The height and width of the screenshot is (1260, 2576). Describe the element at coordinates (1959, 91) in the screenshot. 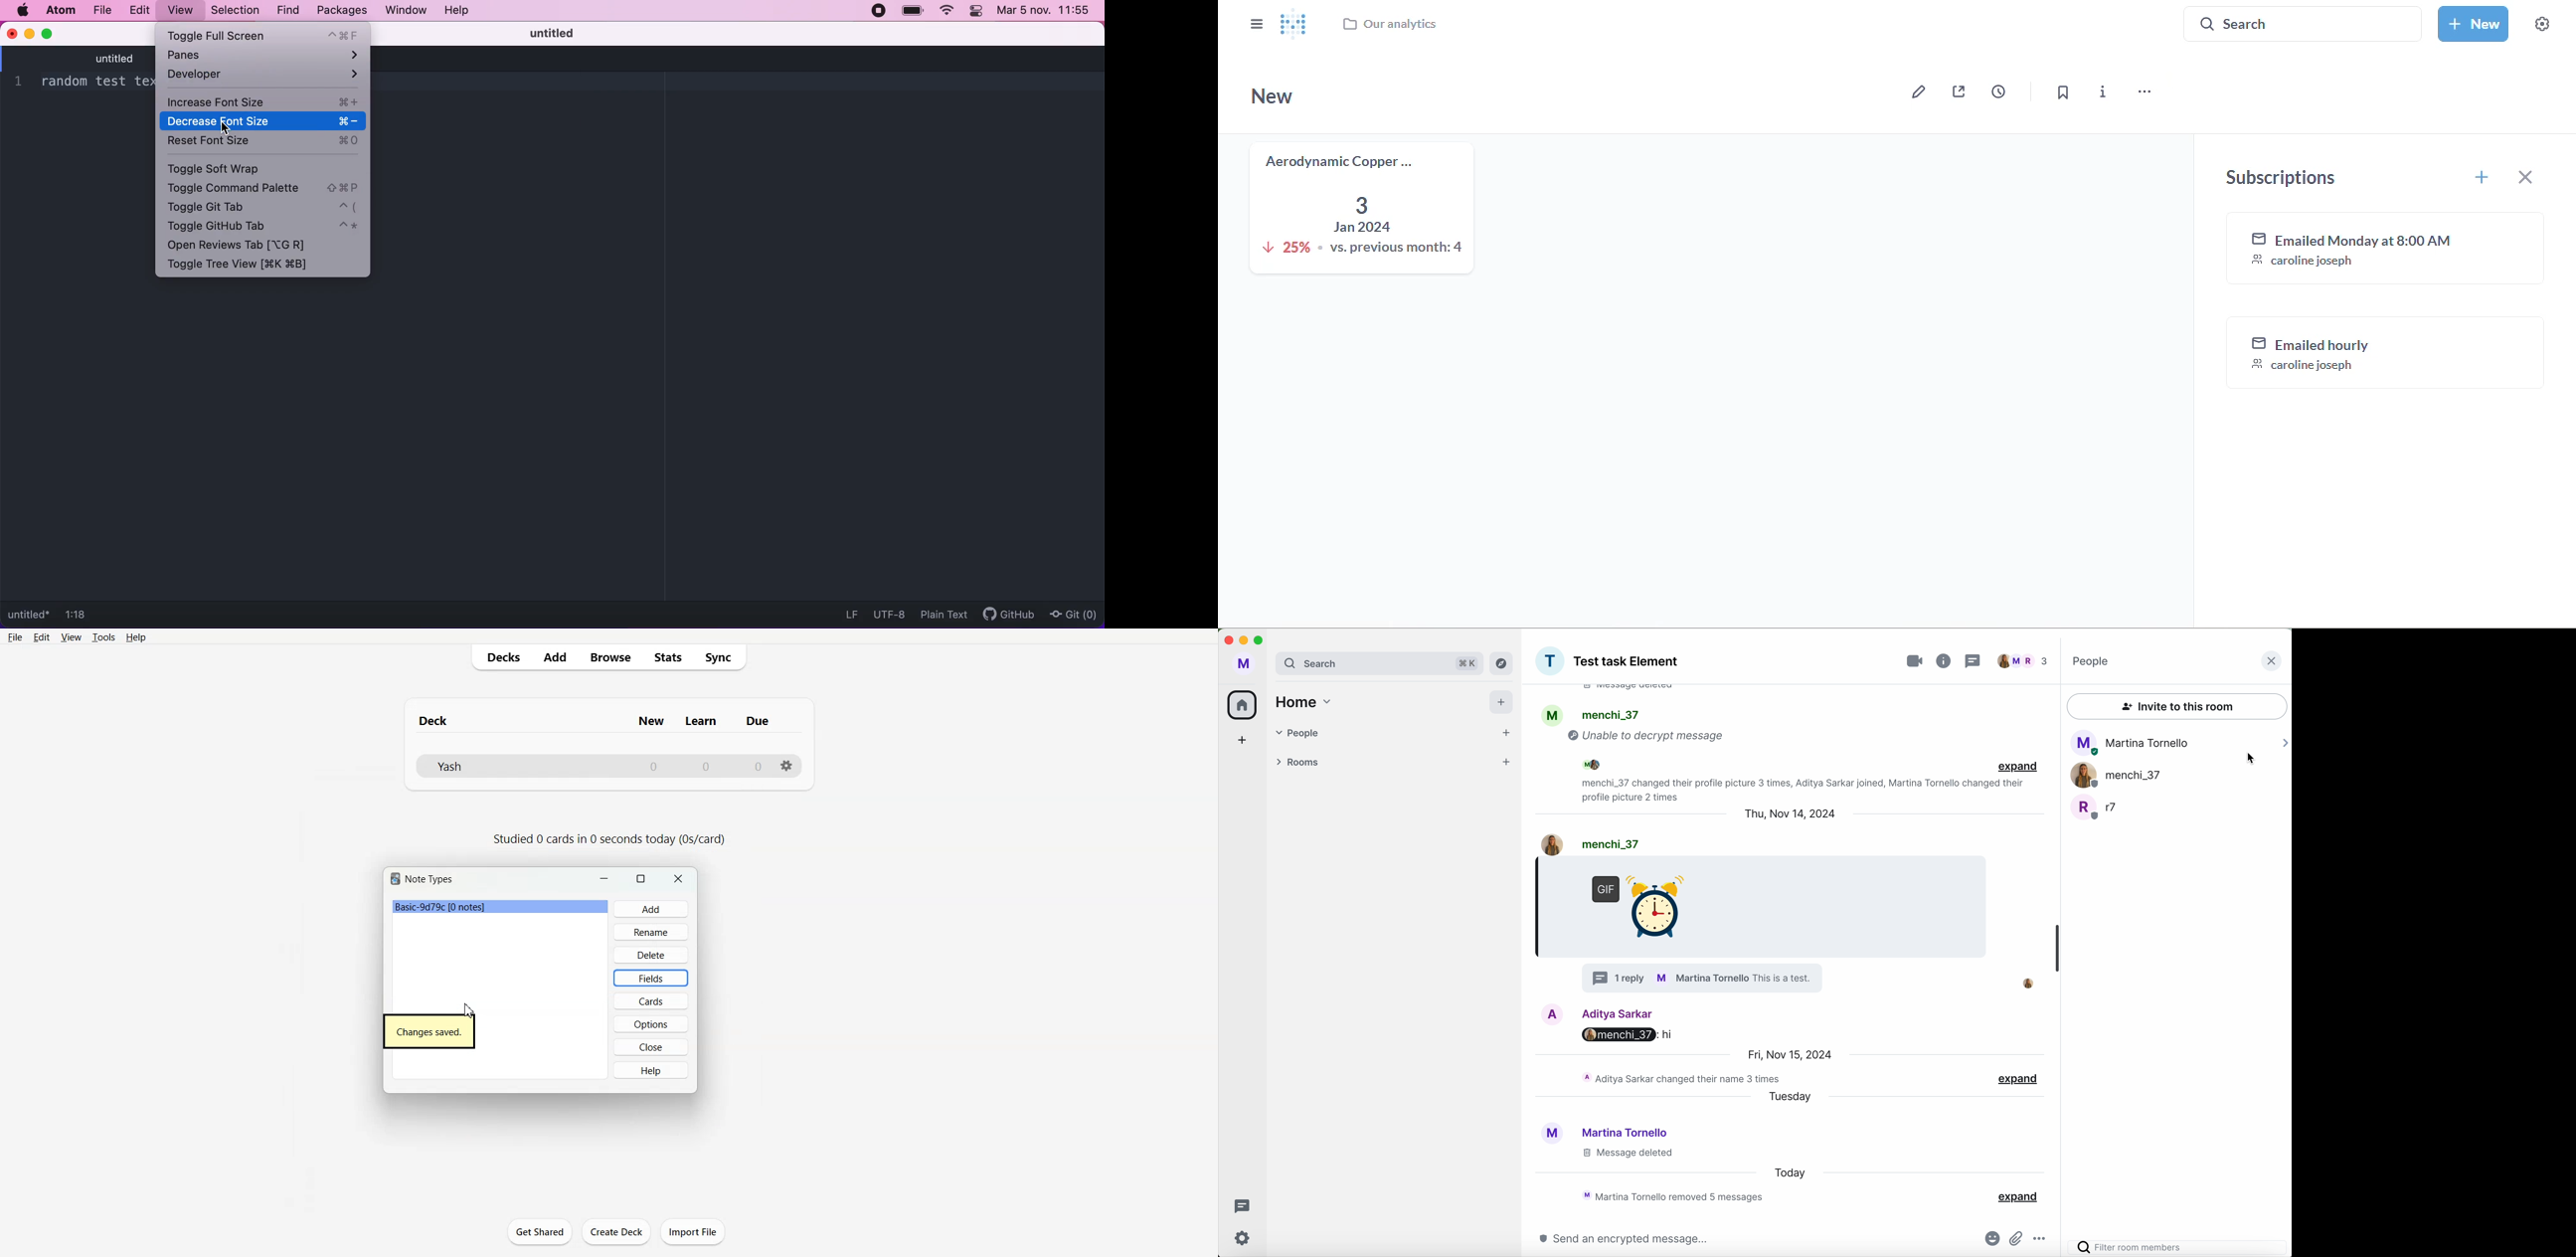

I see `sharing` at that location.